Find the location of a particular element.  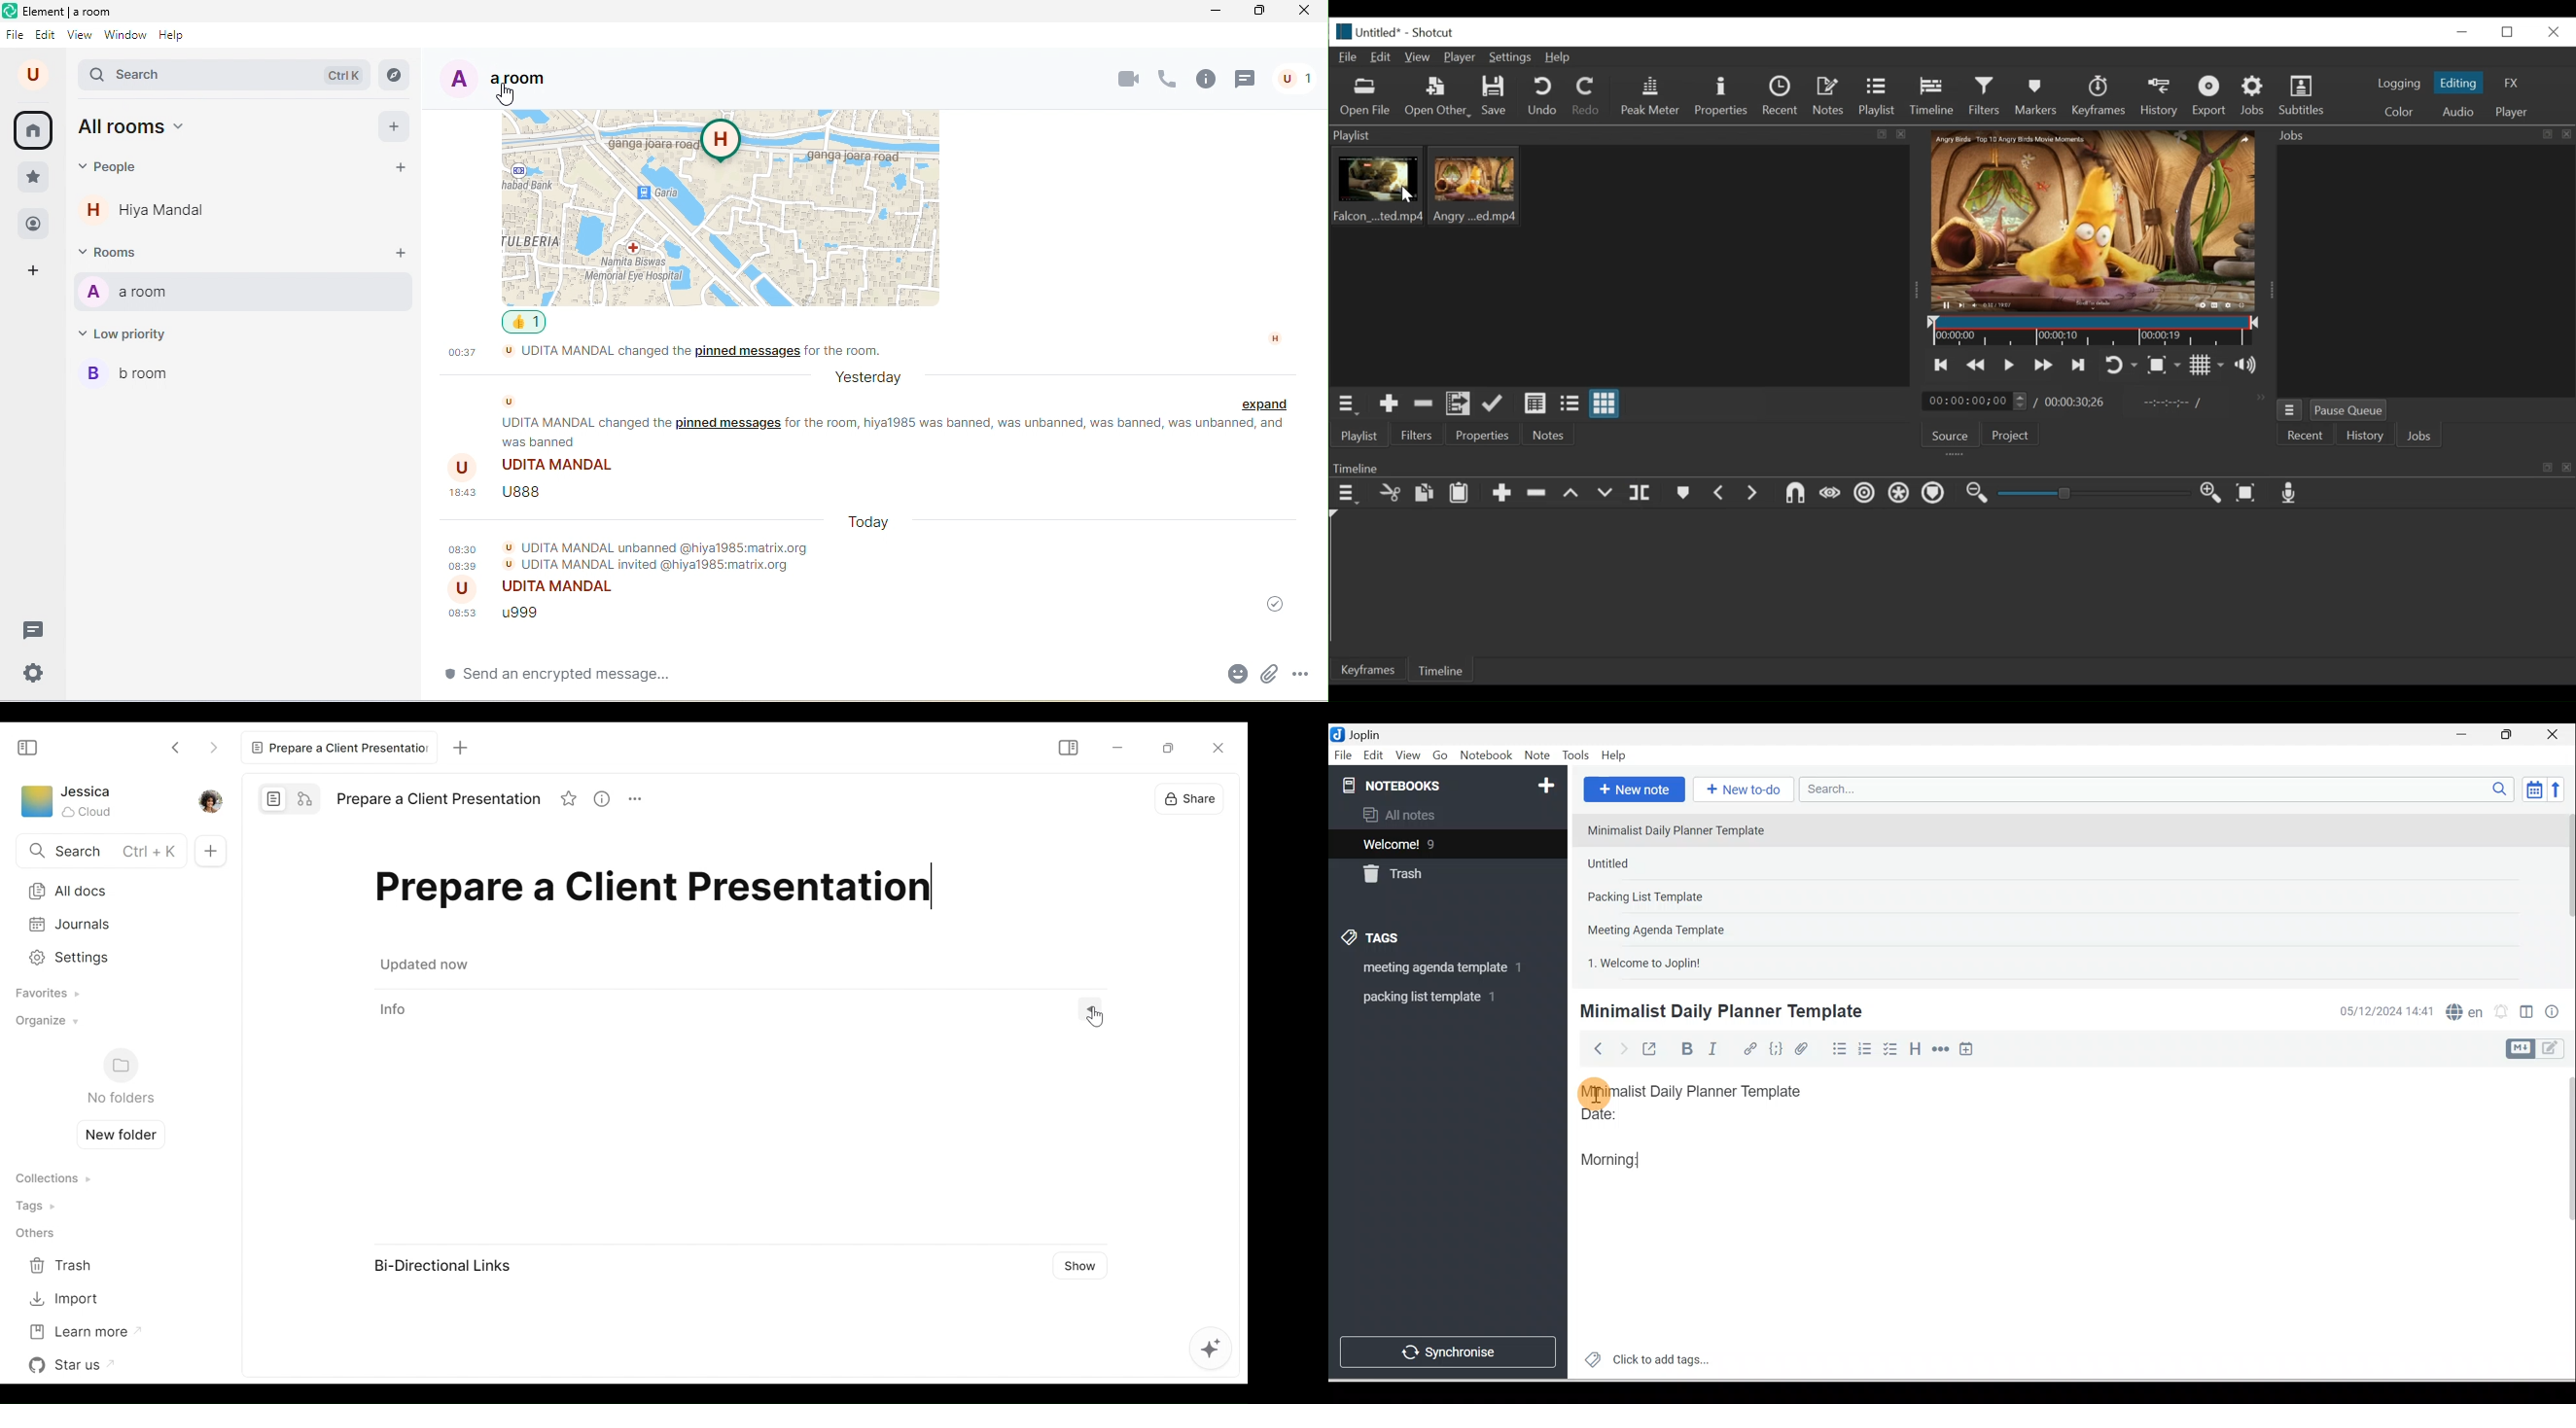

Maximise is located at coordinates (2512, 735).